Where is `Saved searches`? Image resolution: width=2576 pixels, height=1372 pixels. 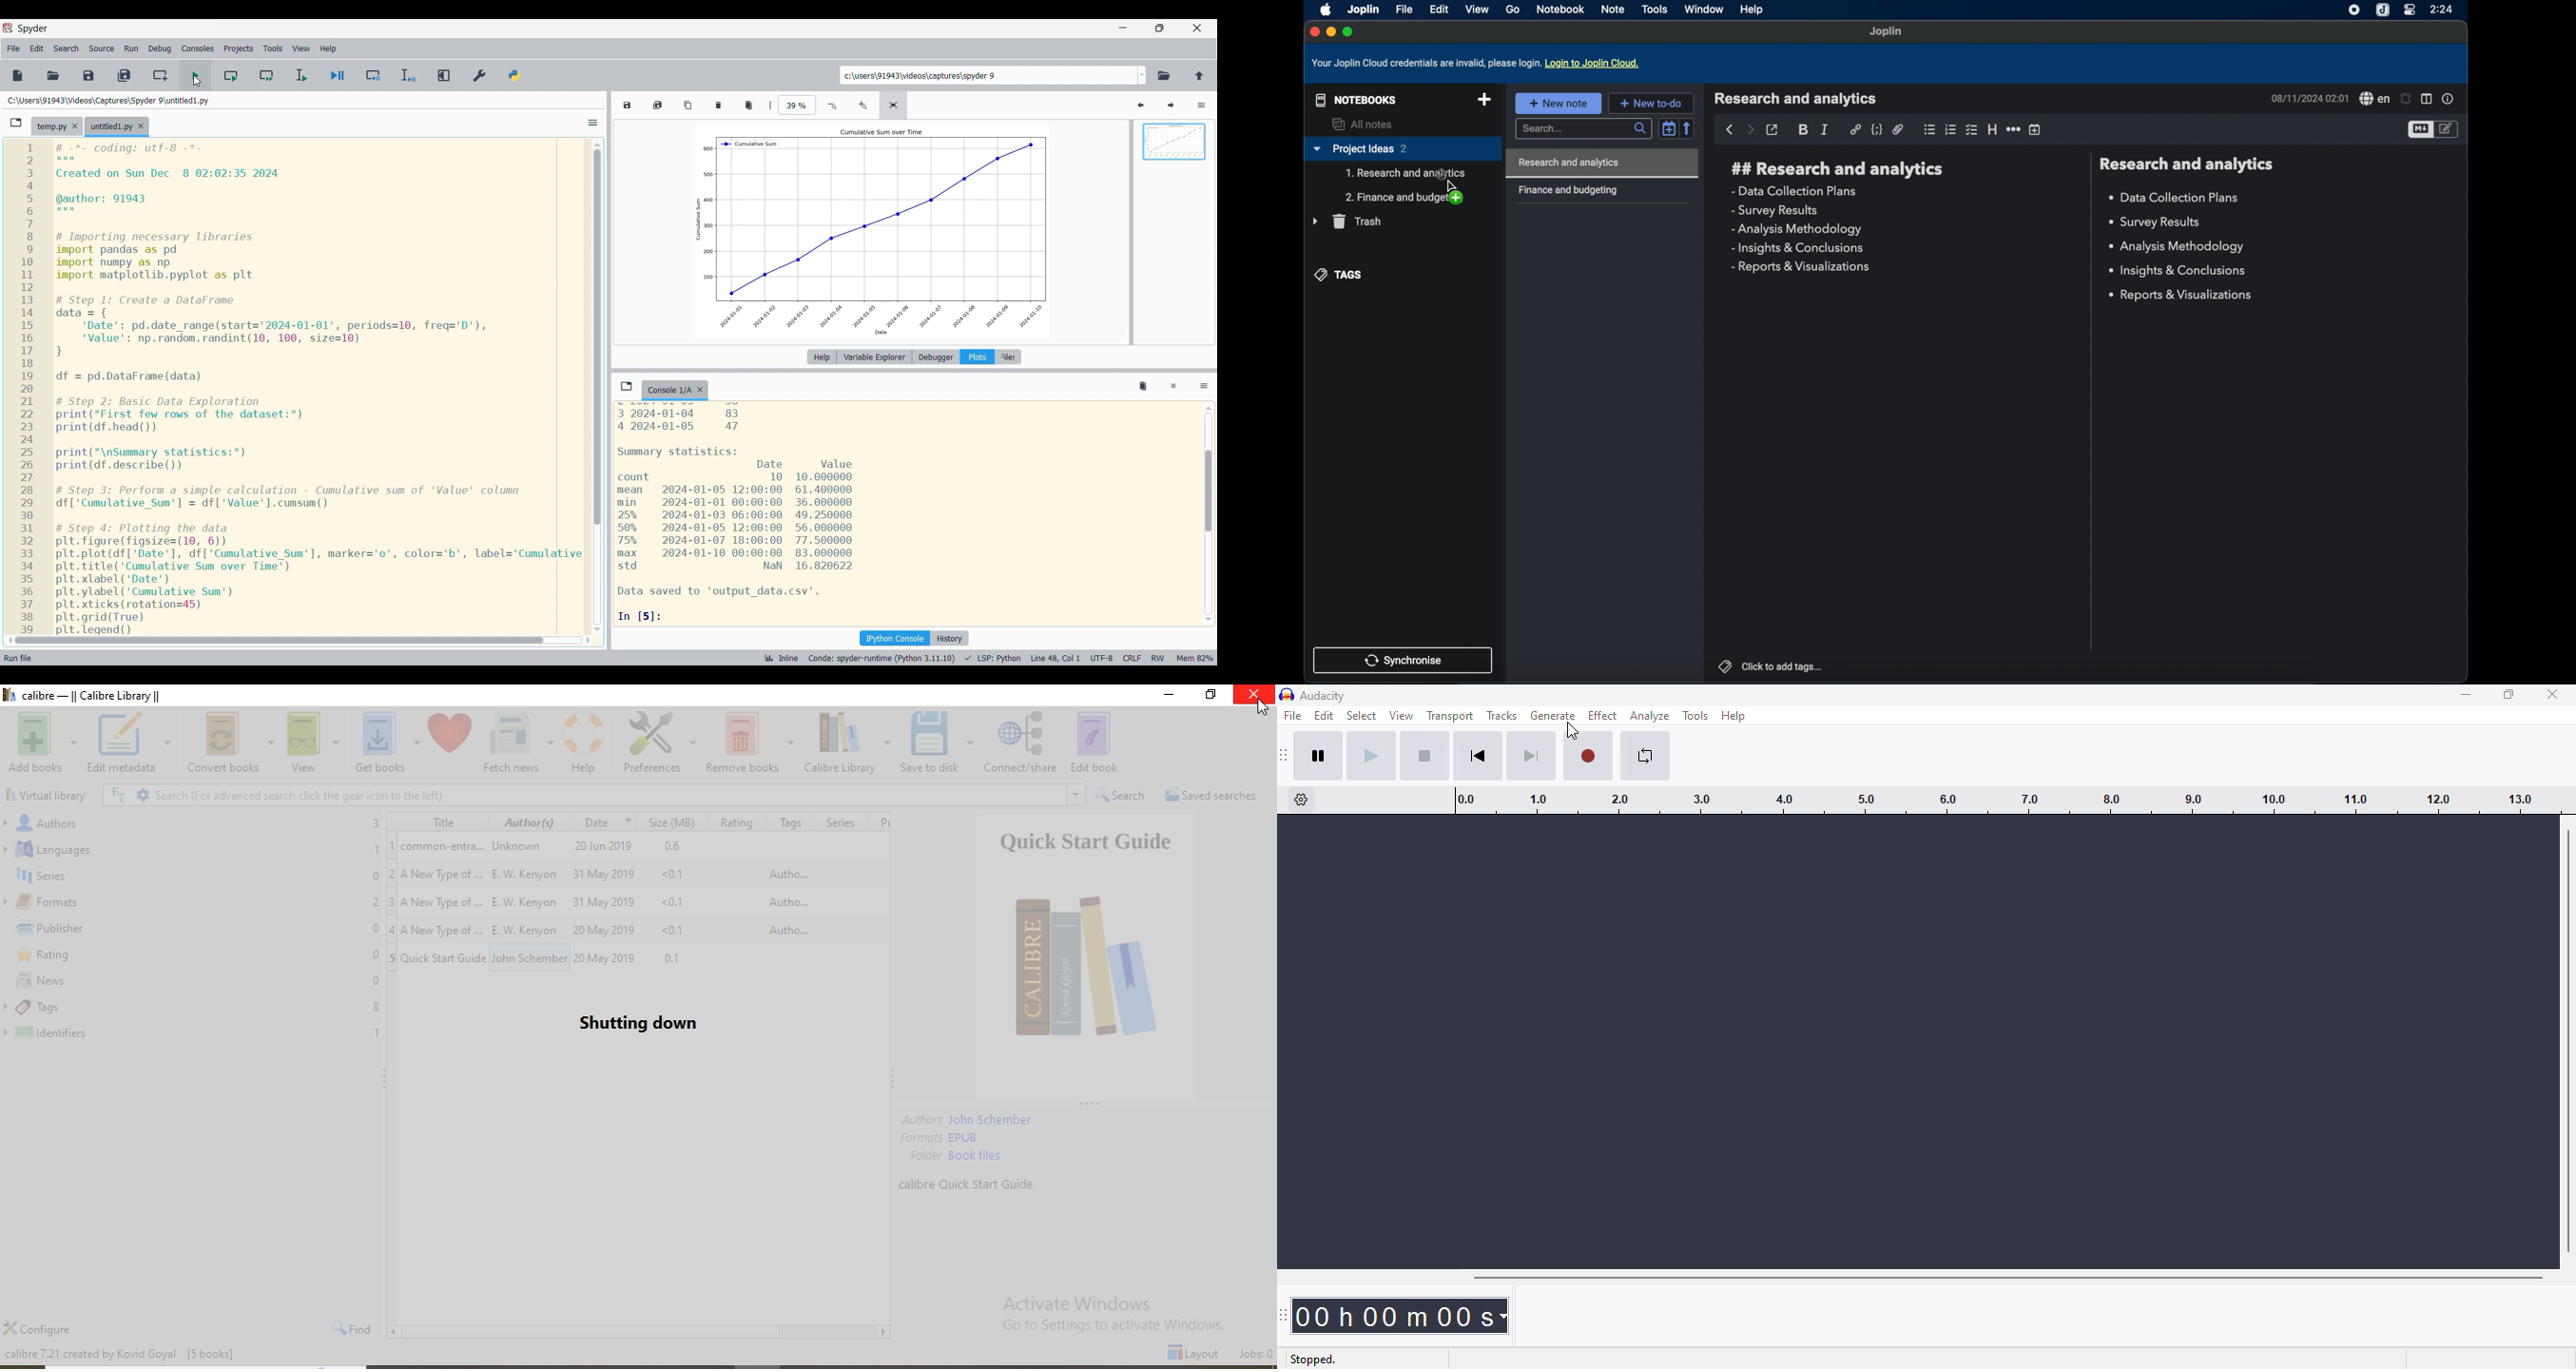
Saved searches is located at coordinates (1215, 797).